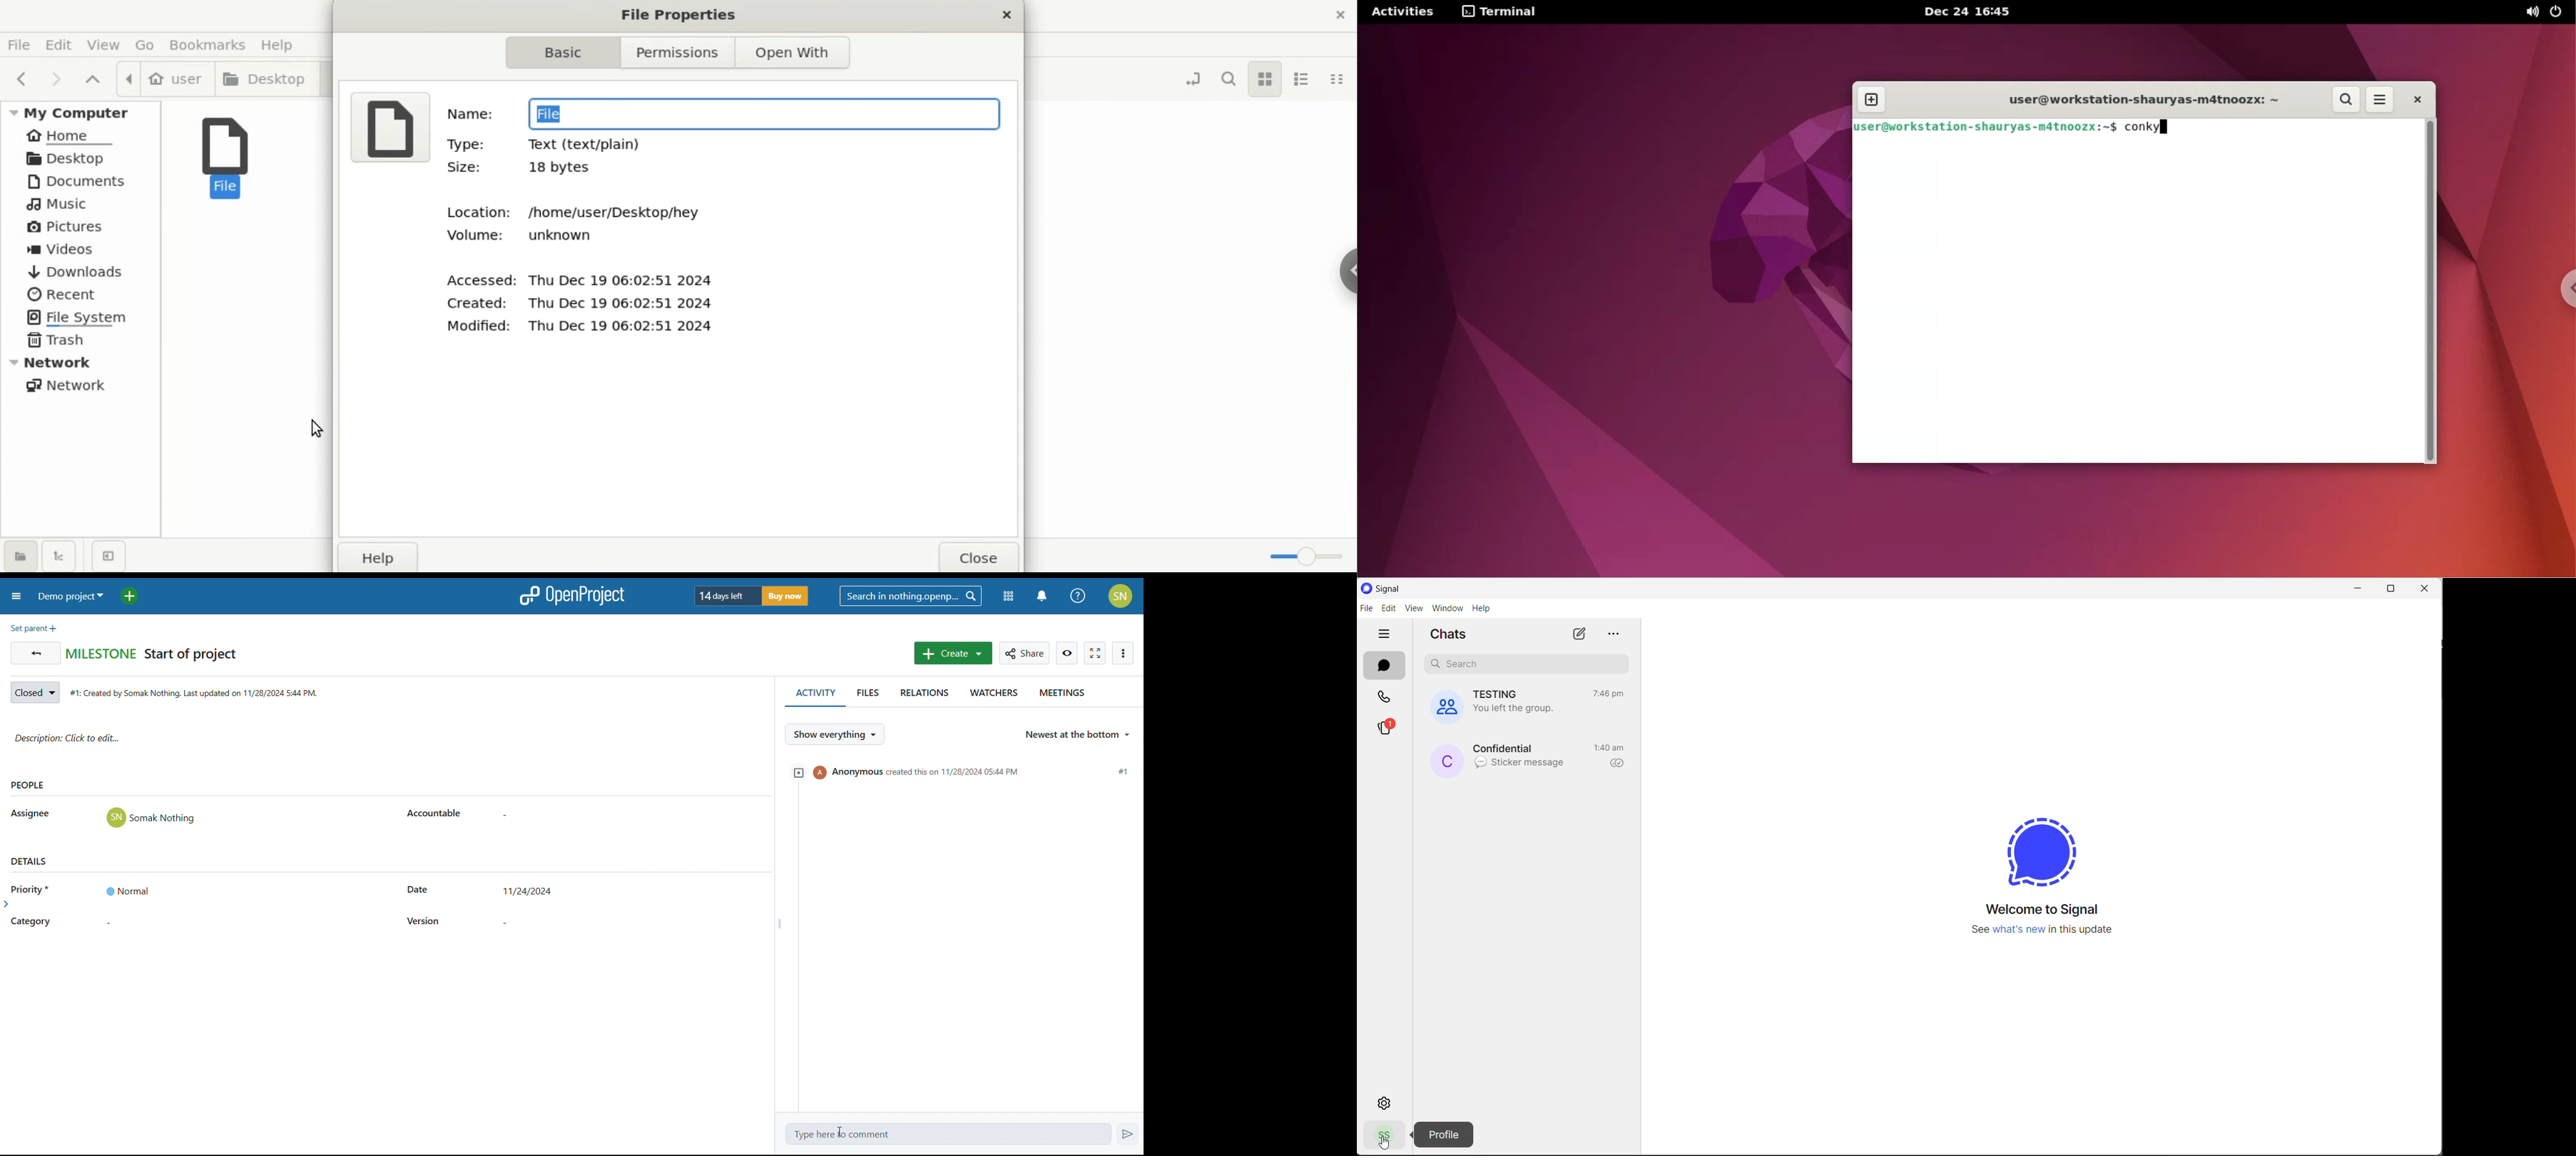 This screenshot has width=2576, height=1176. What do you see at coordinates (2047, 930) in the screenshot?
I see `new update information` at bounding box center [2047, 930].